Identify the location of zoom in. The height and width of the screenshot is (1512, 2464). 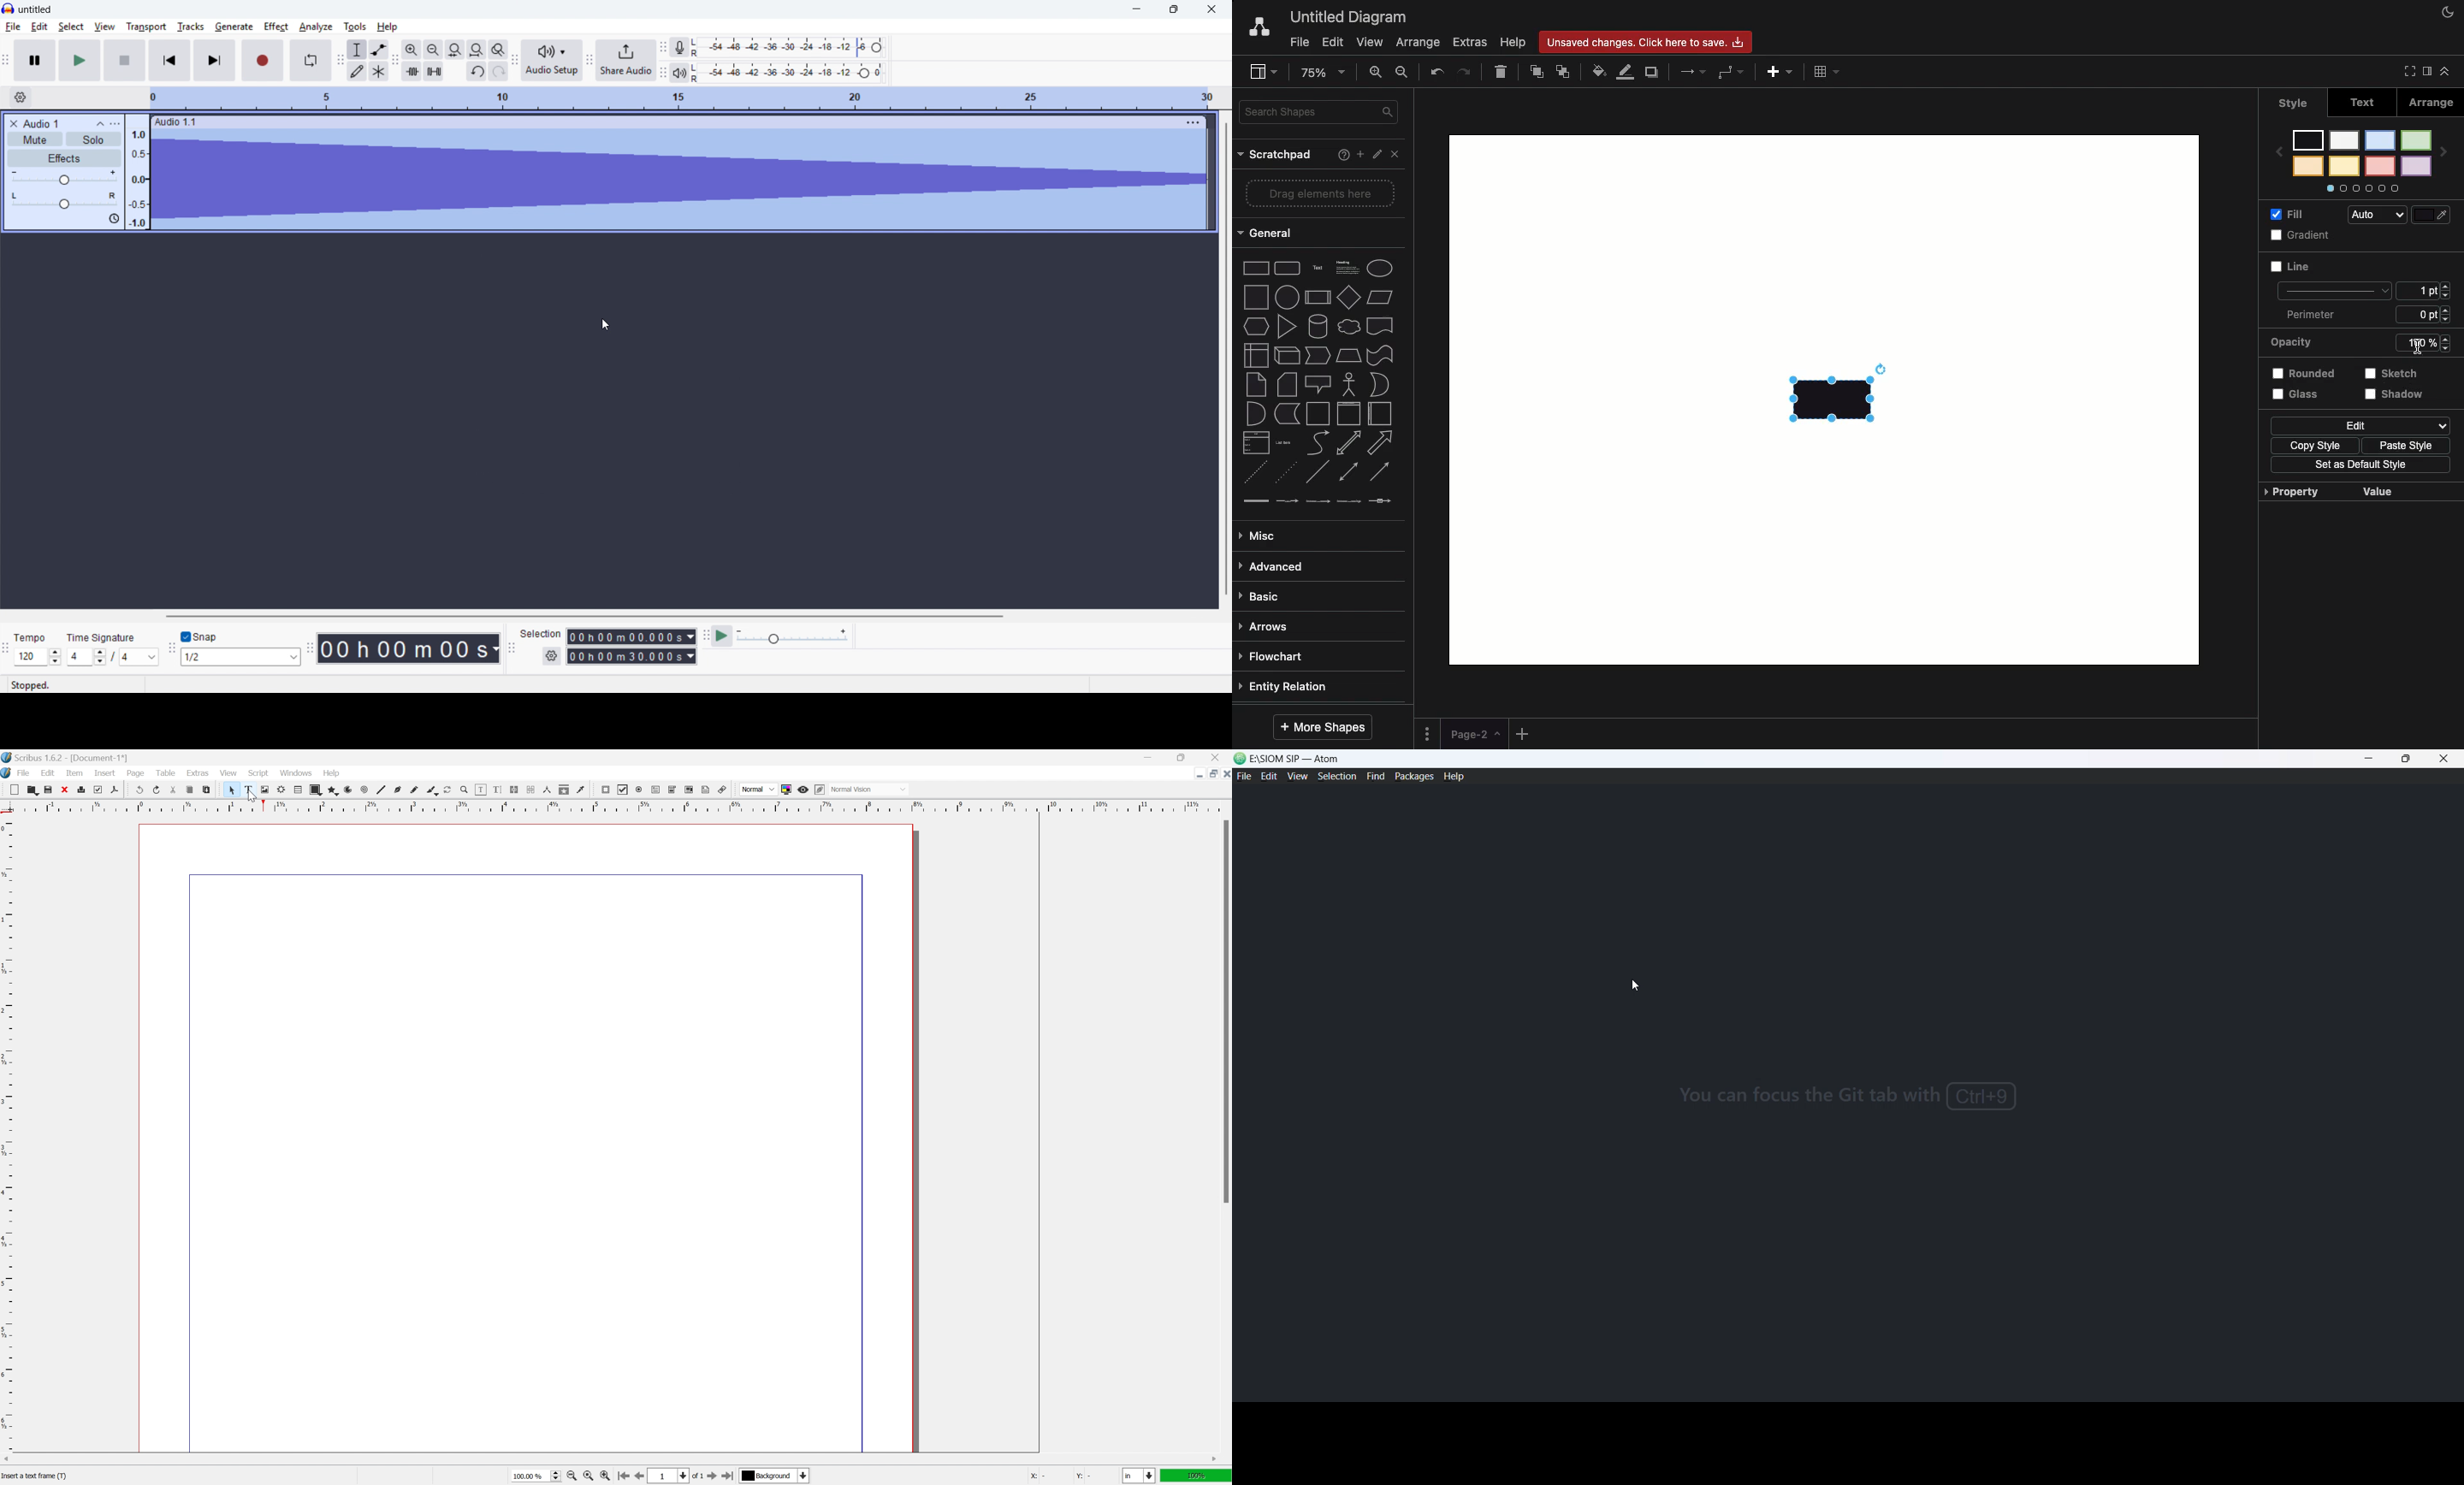
(606, 1477).